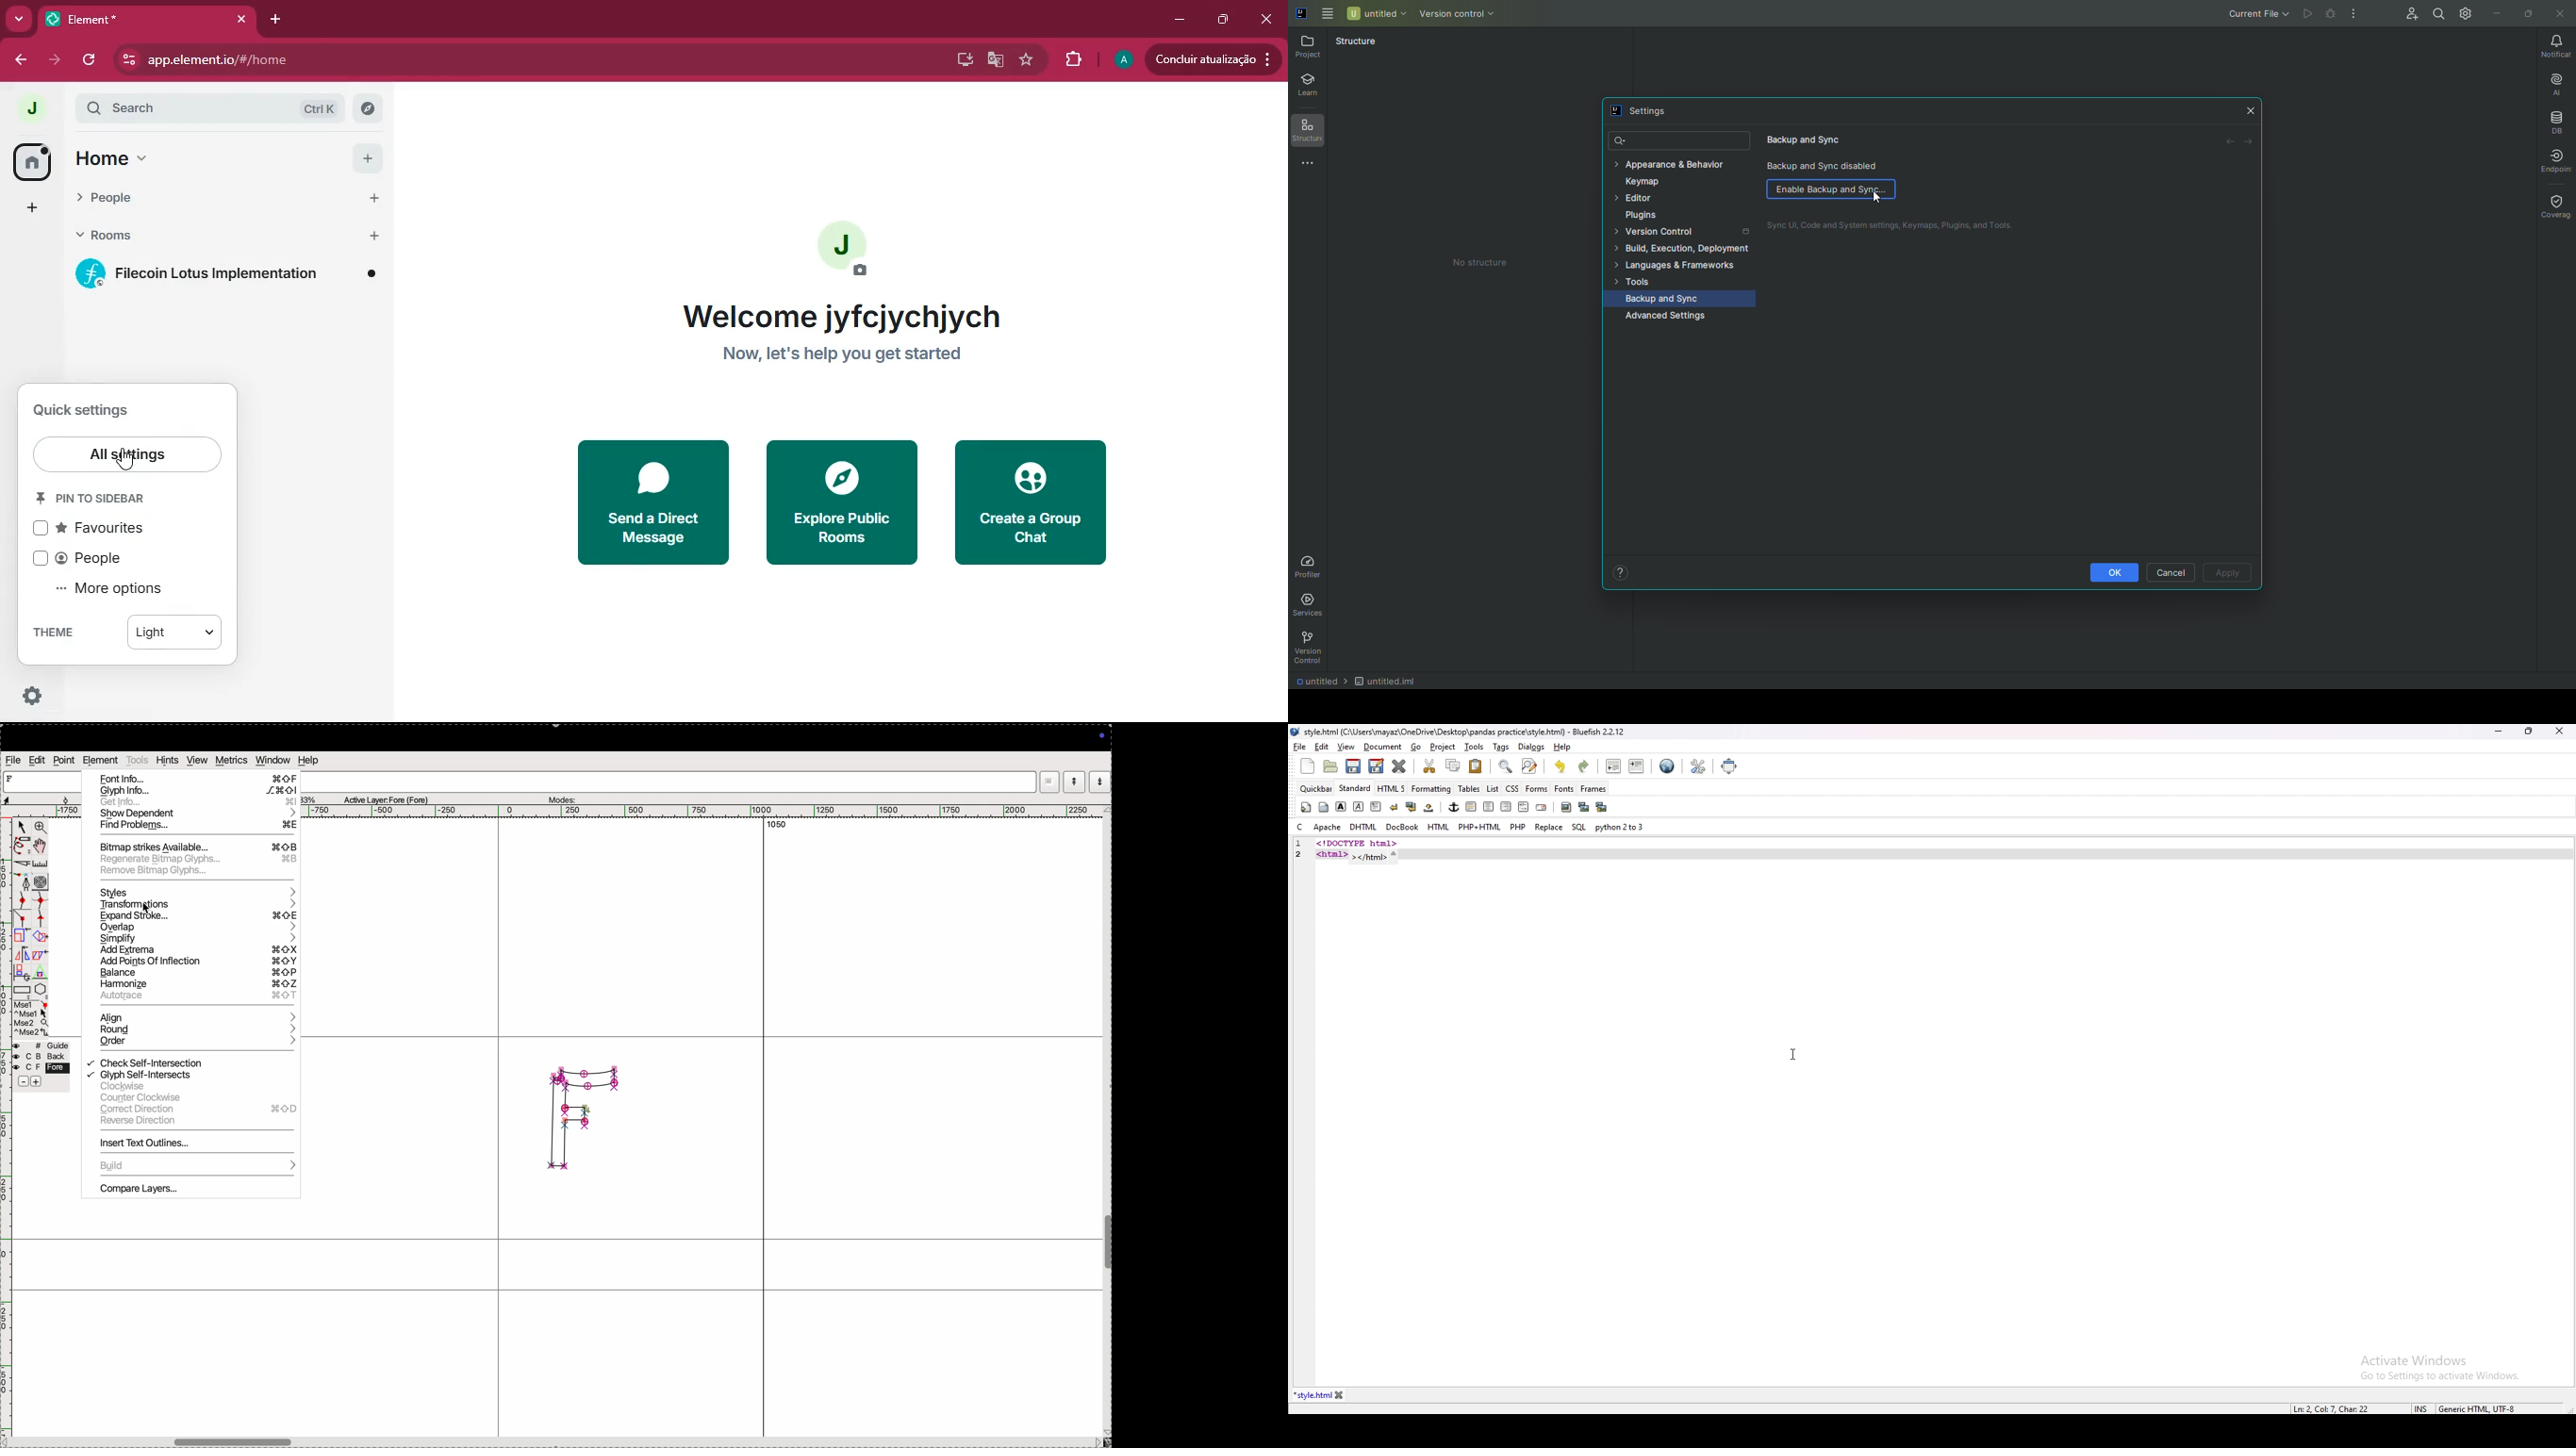 The height and width of the screenshot is (1456, 2576). What do you see at coordinates (1074, 782) in the screenshot?
I see `mode up` at bounding box center [1074, 782].